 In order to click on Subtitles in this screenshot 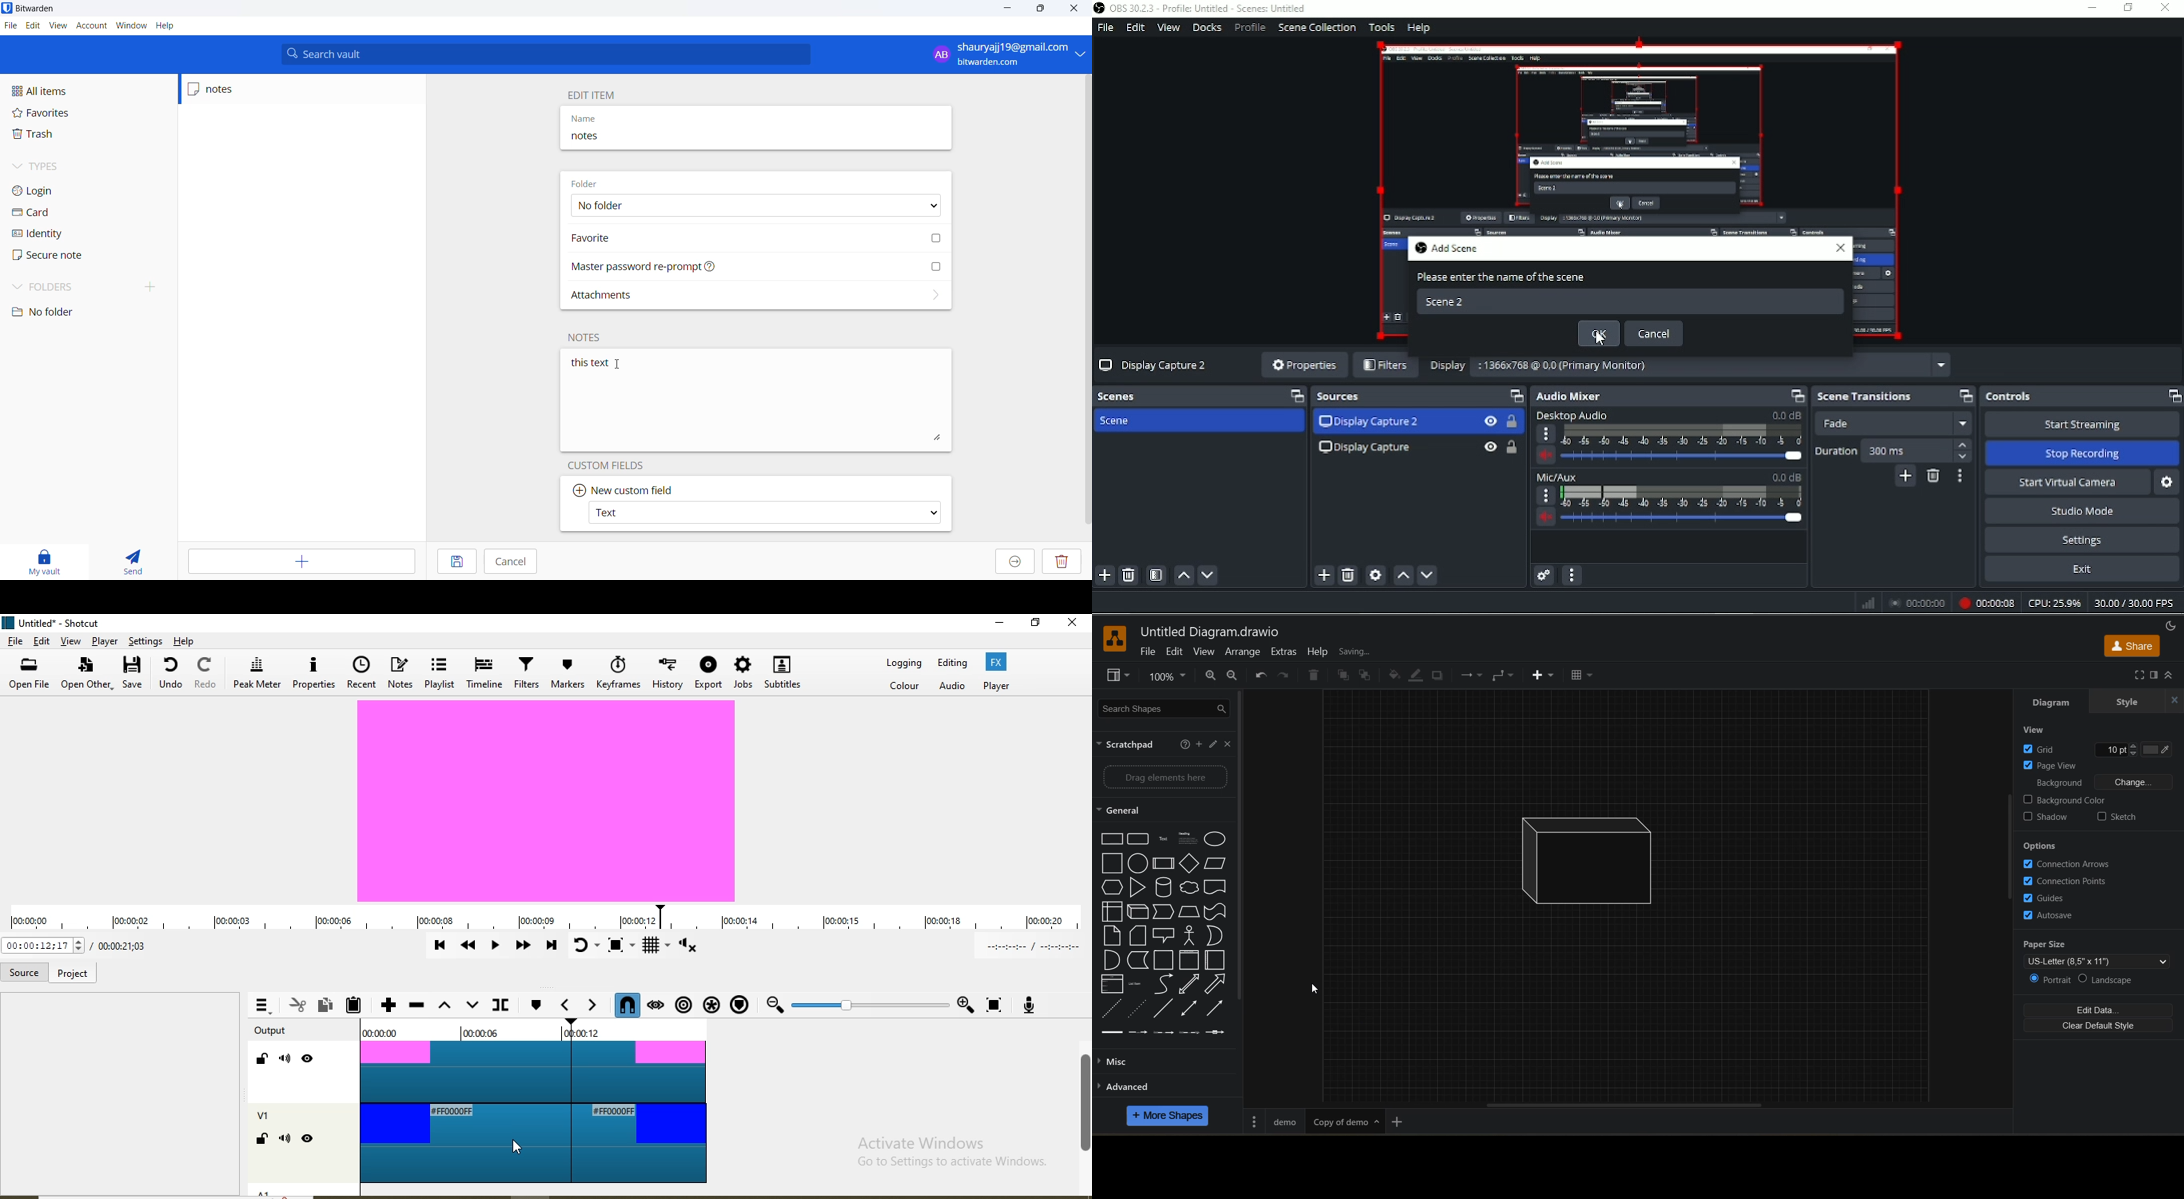, I will do `click(785, 676)`.